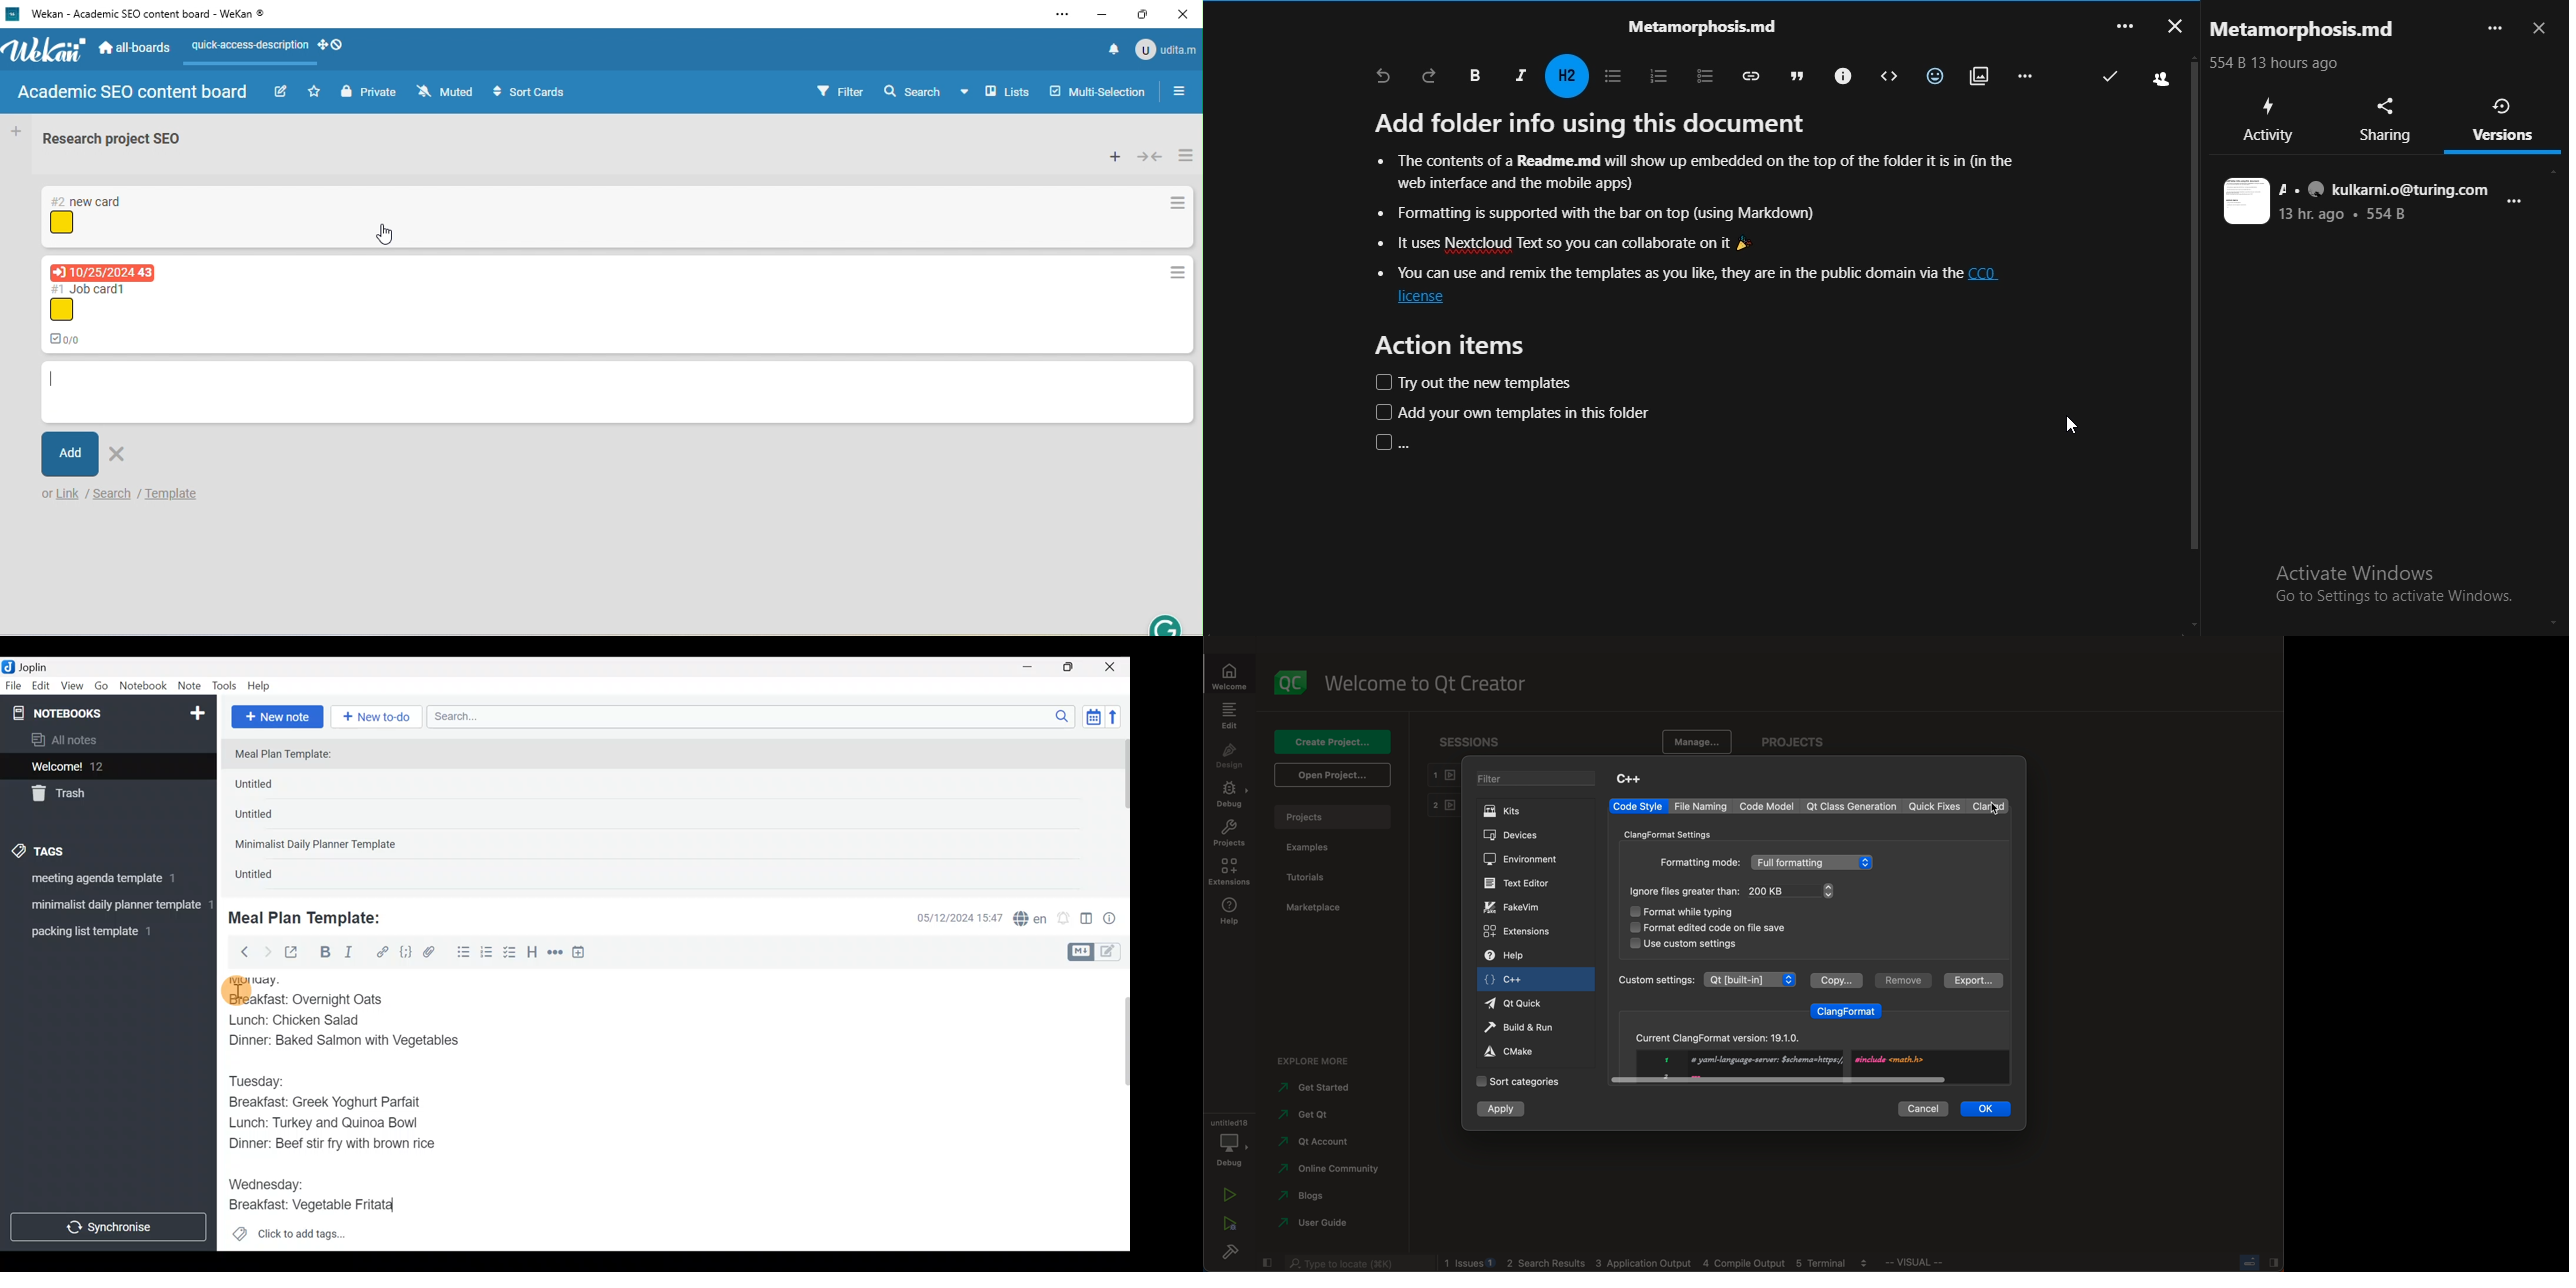  What do you see at coordinates (1672, 833) in the screenshot?
I see `clang forMAT` at bounding box center [1672, 833].